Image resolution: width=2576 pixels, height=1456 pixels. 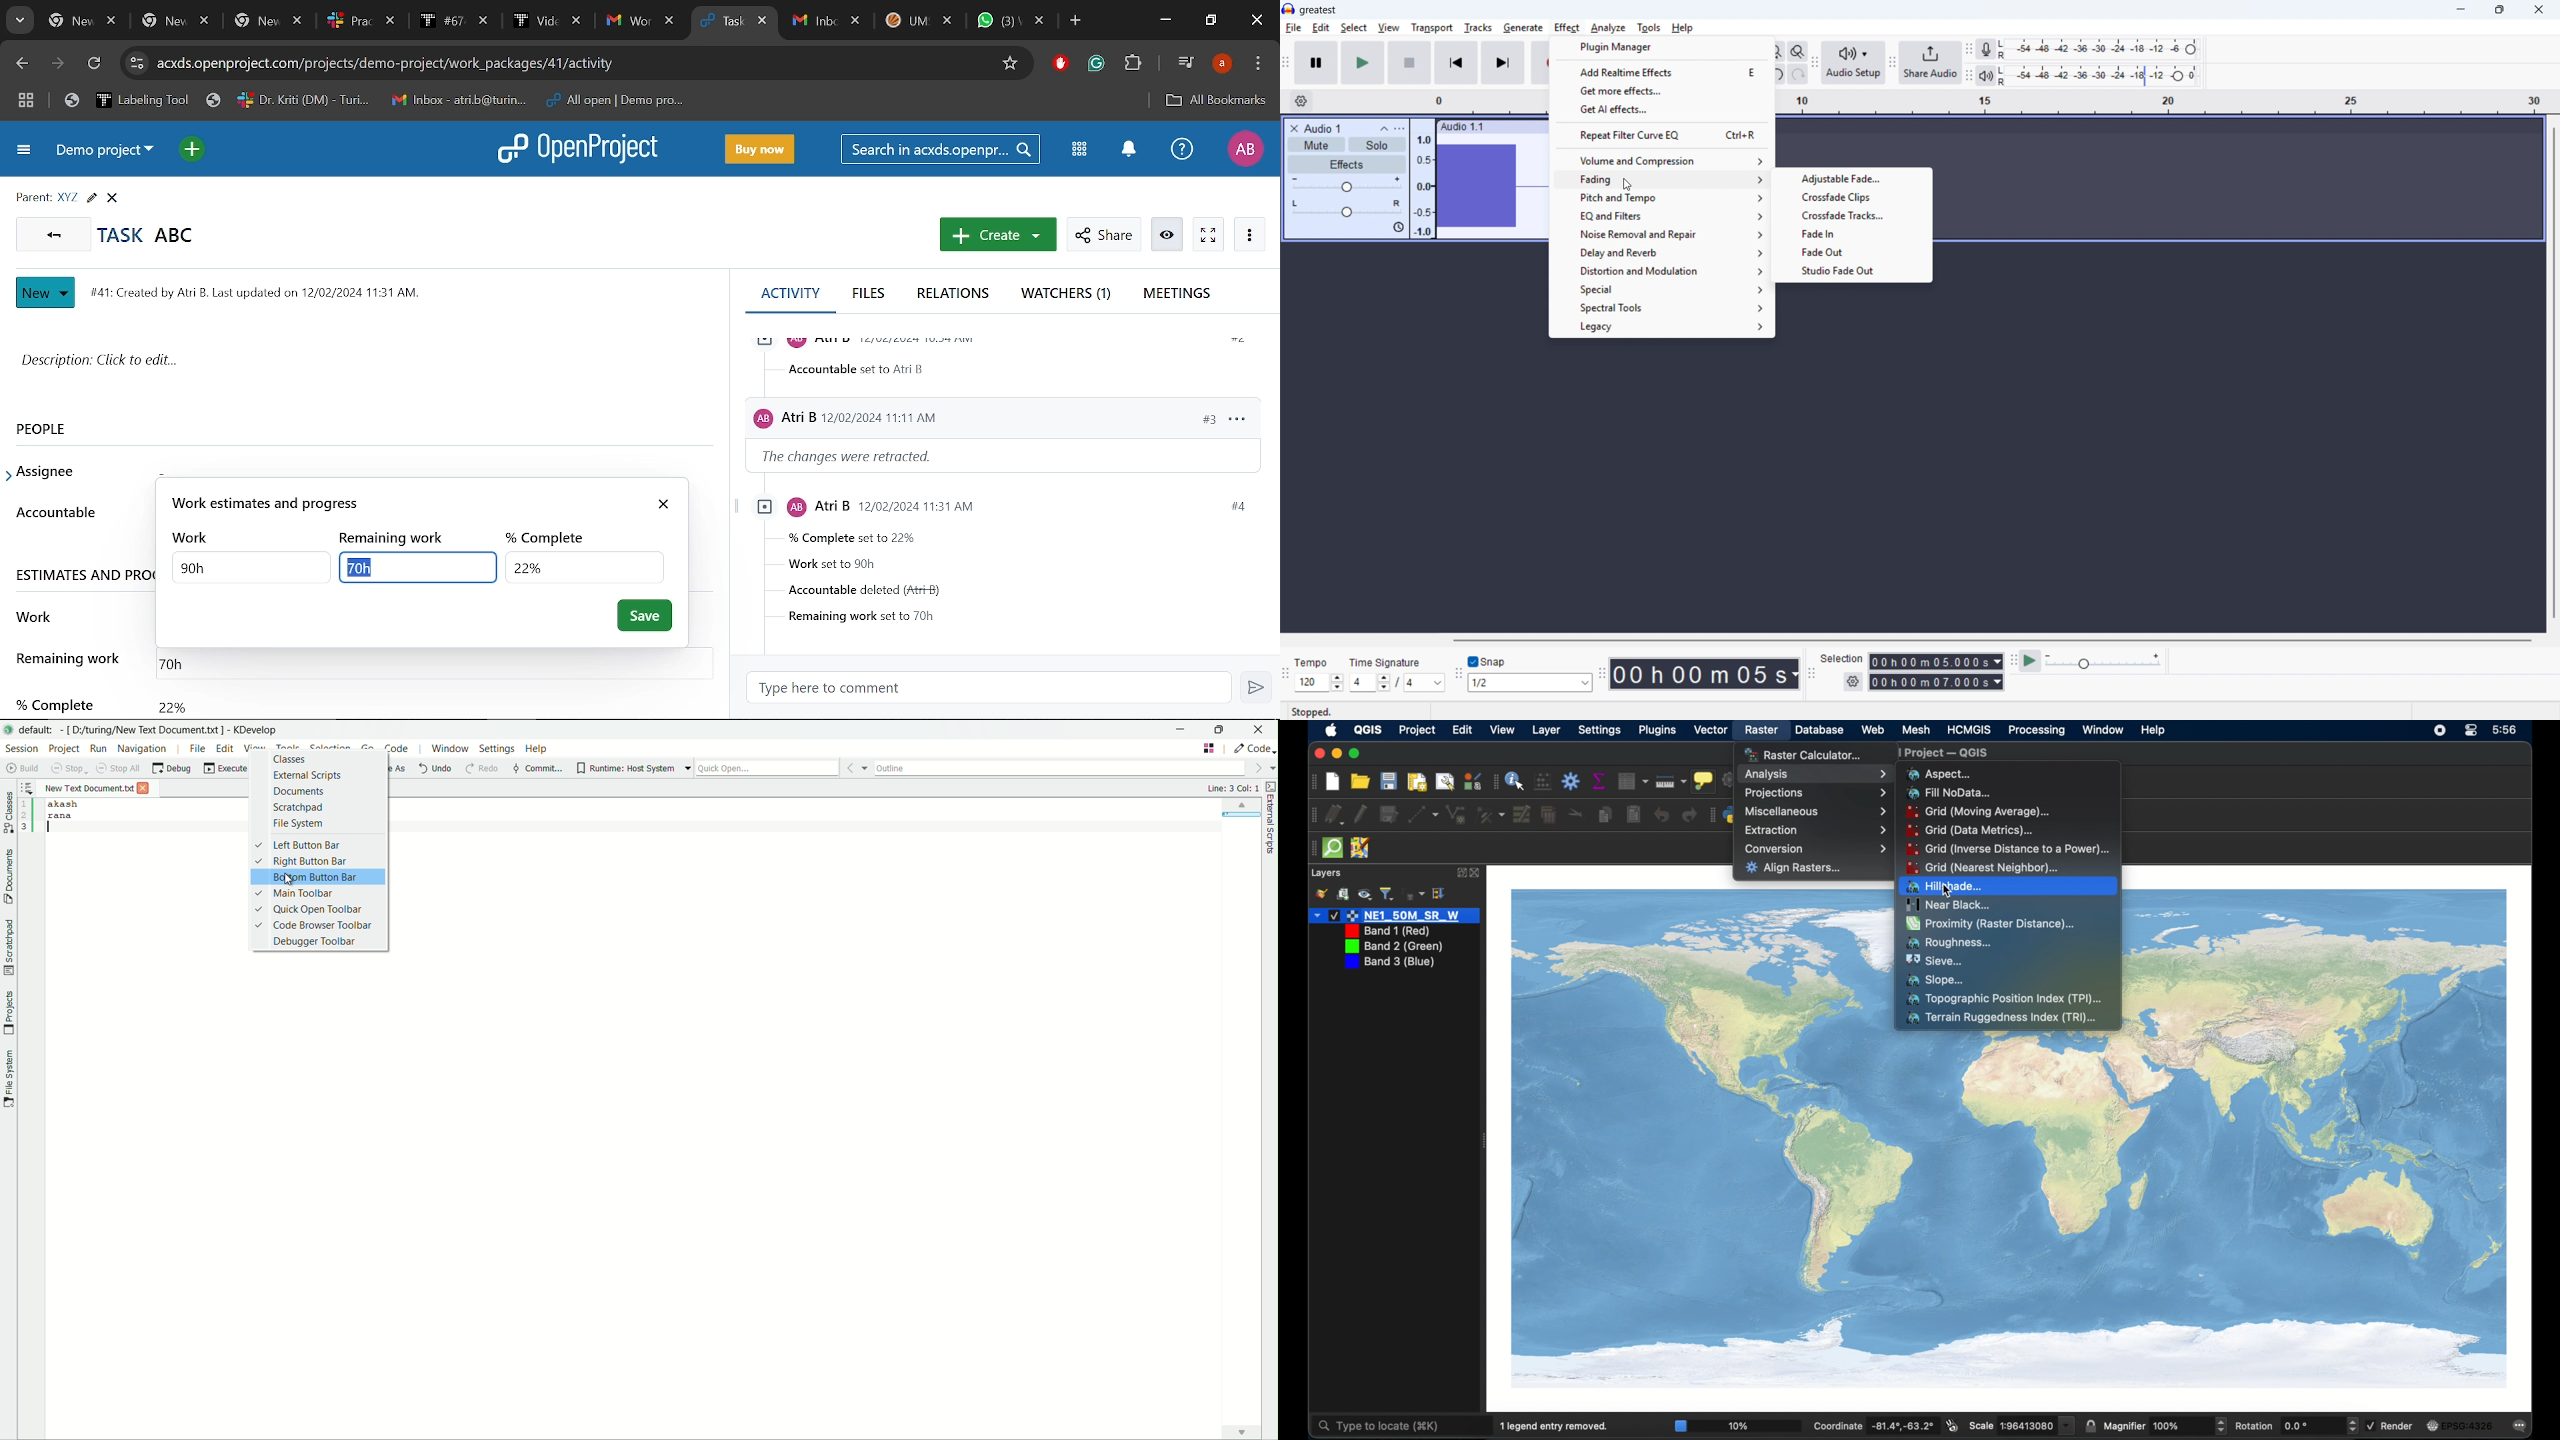 What do you see at coordinates (571, 62) in the screenshot?
I see `CIte address` at bounding box center [571, 62].